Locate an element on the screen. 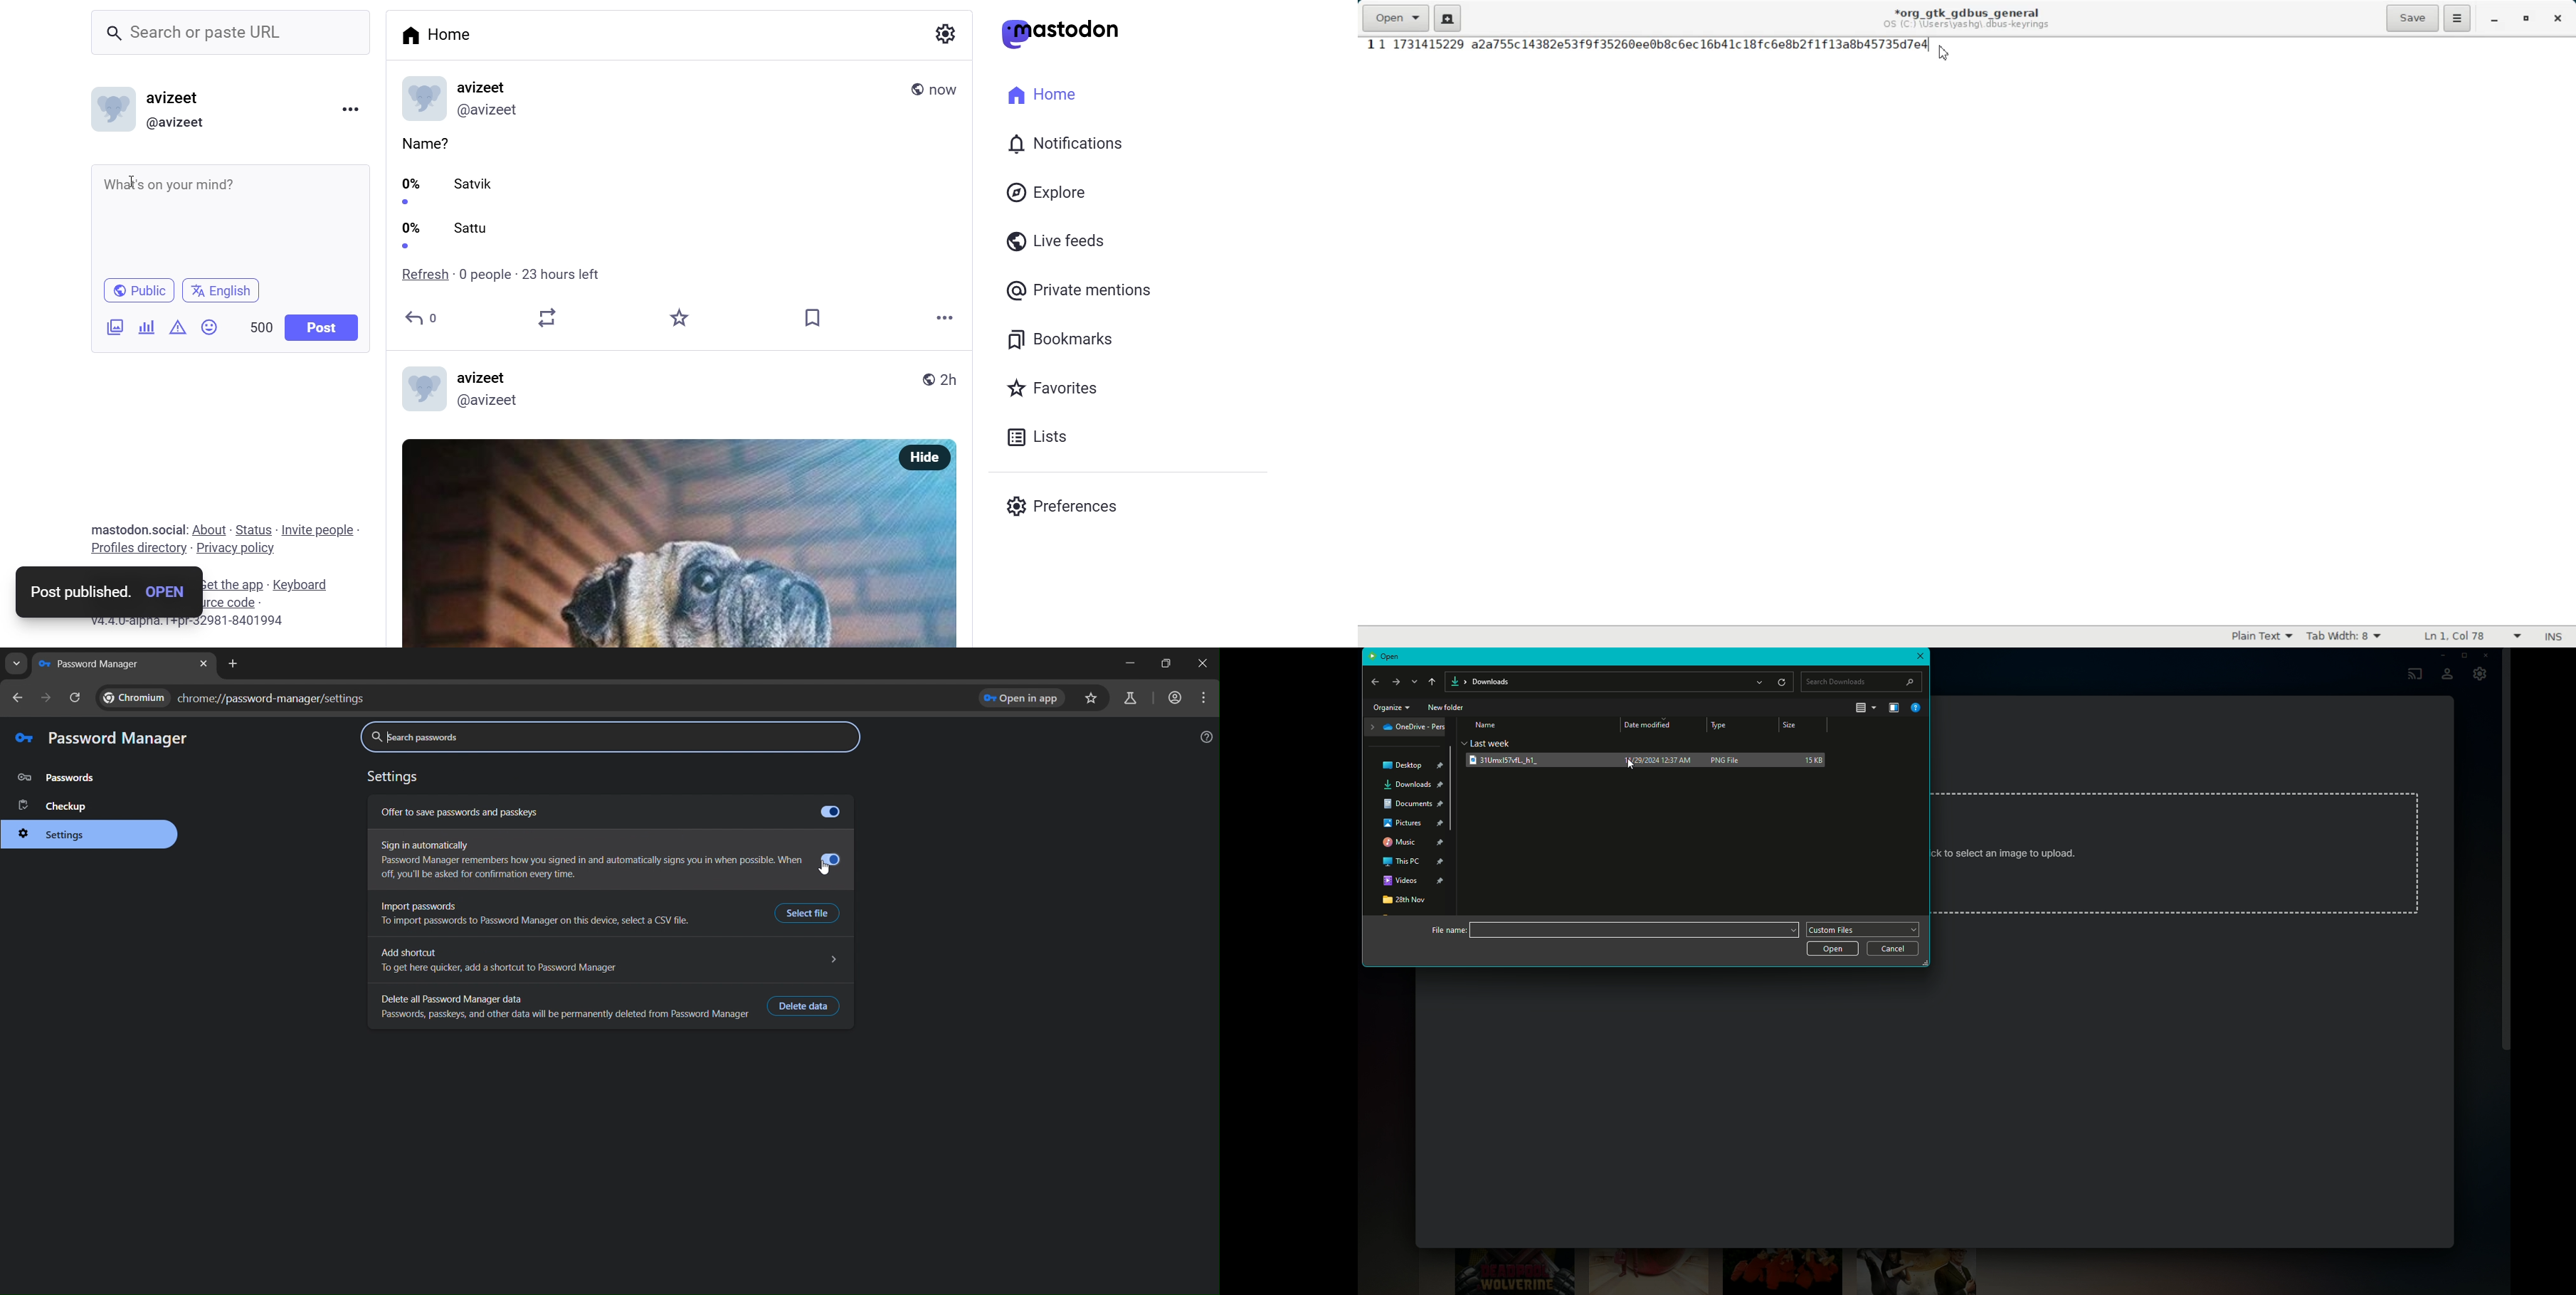 This screenshot has height=1316, width=2576. What's on your mind? is located at coordinates (228, 220).